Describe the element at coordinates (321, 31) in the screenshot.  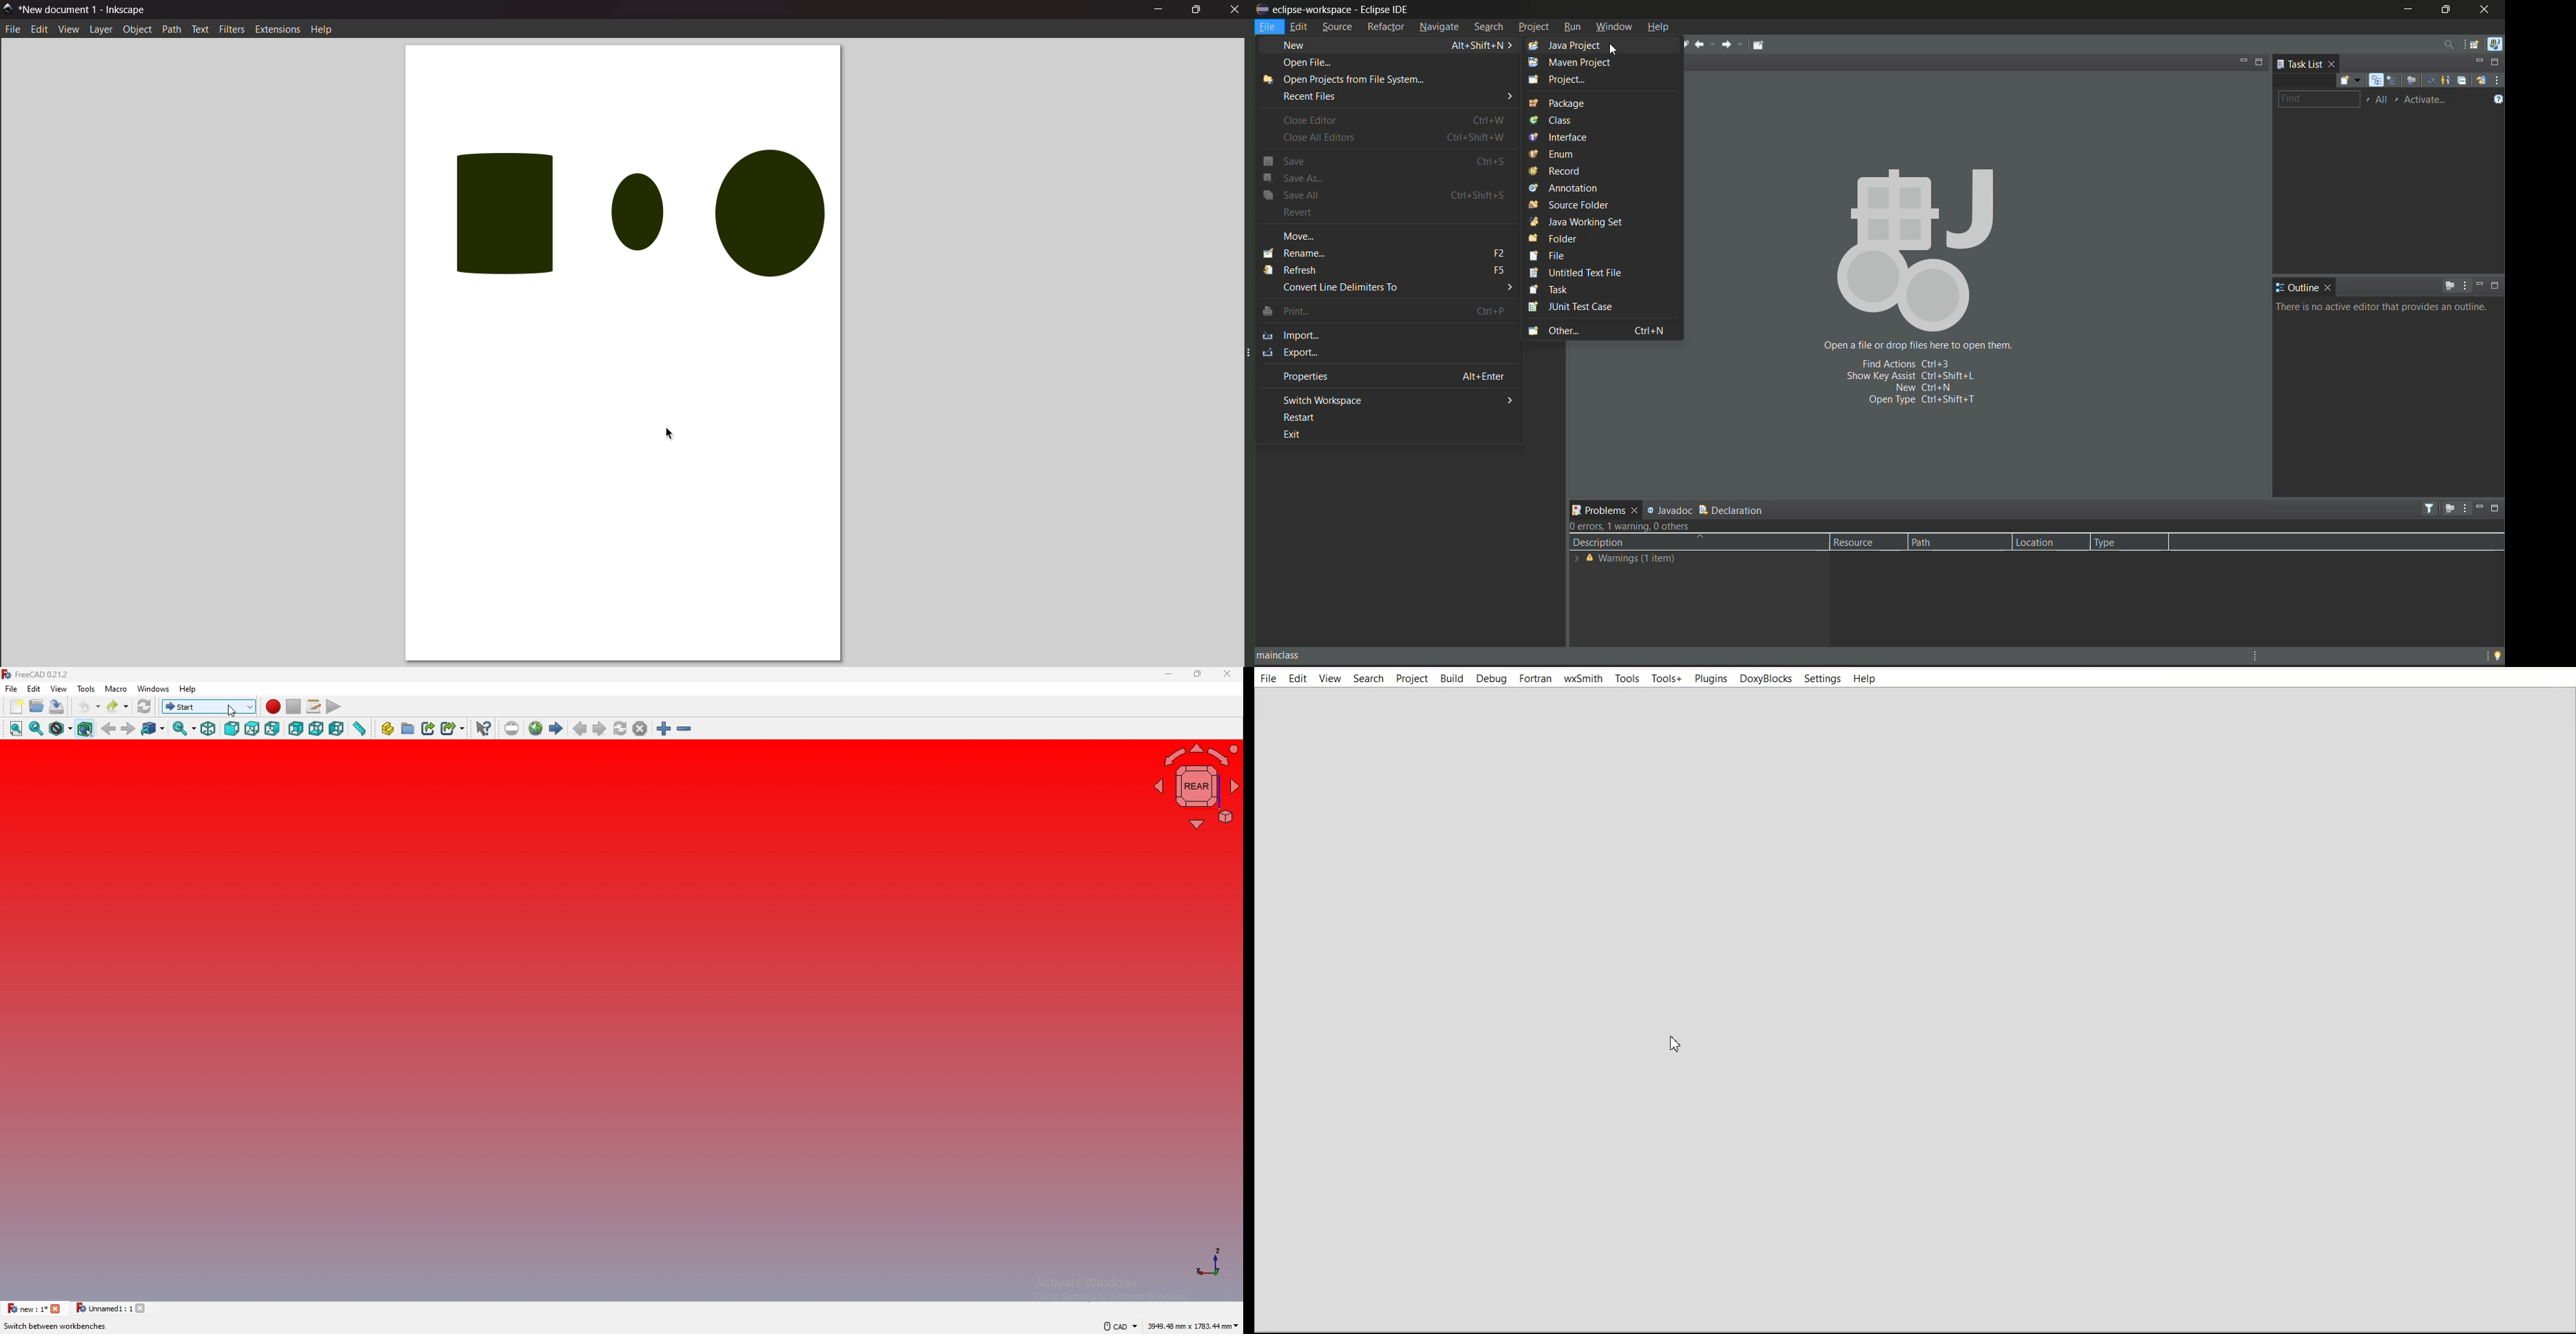
I see `help` at that location.